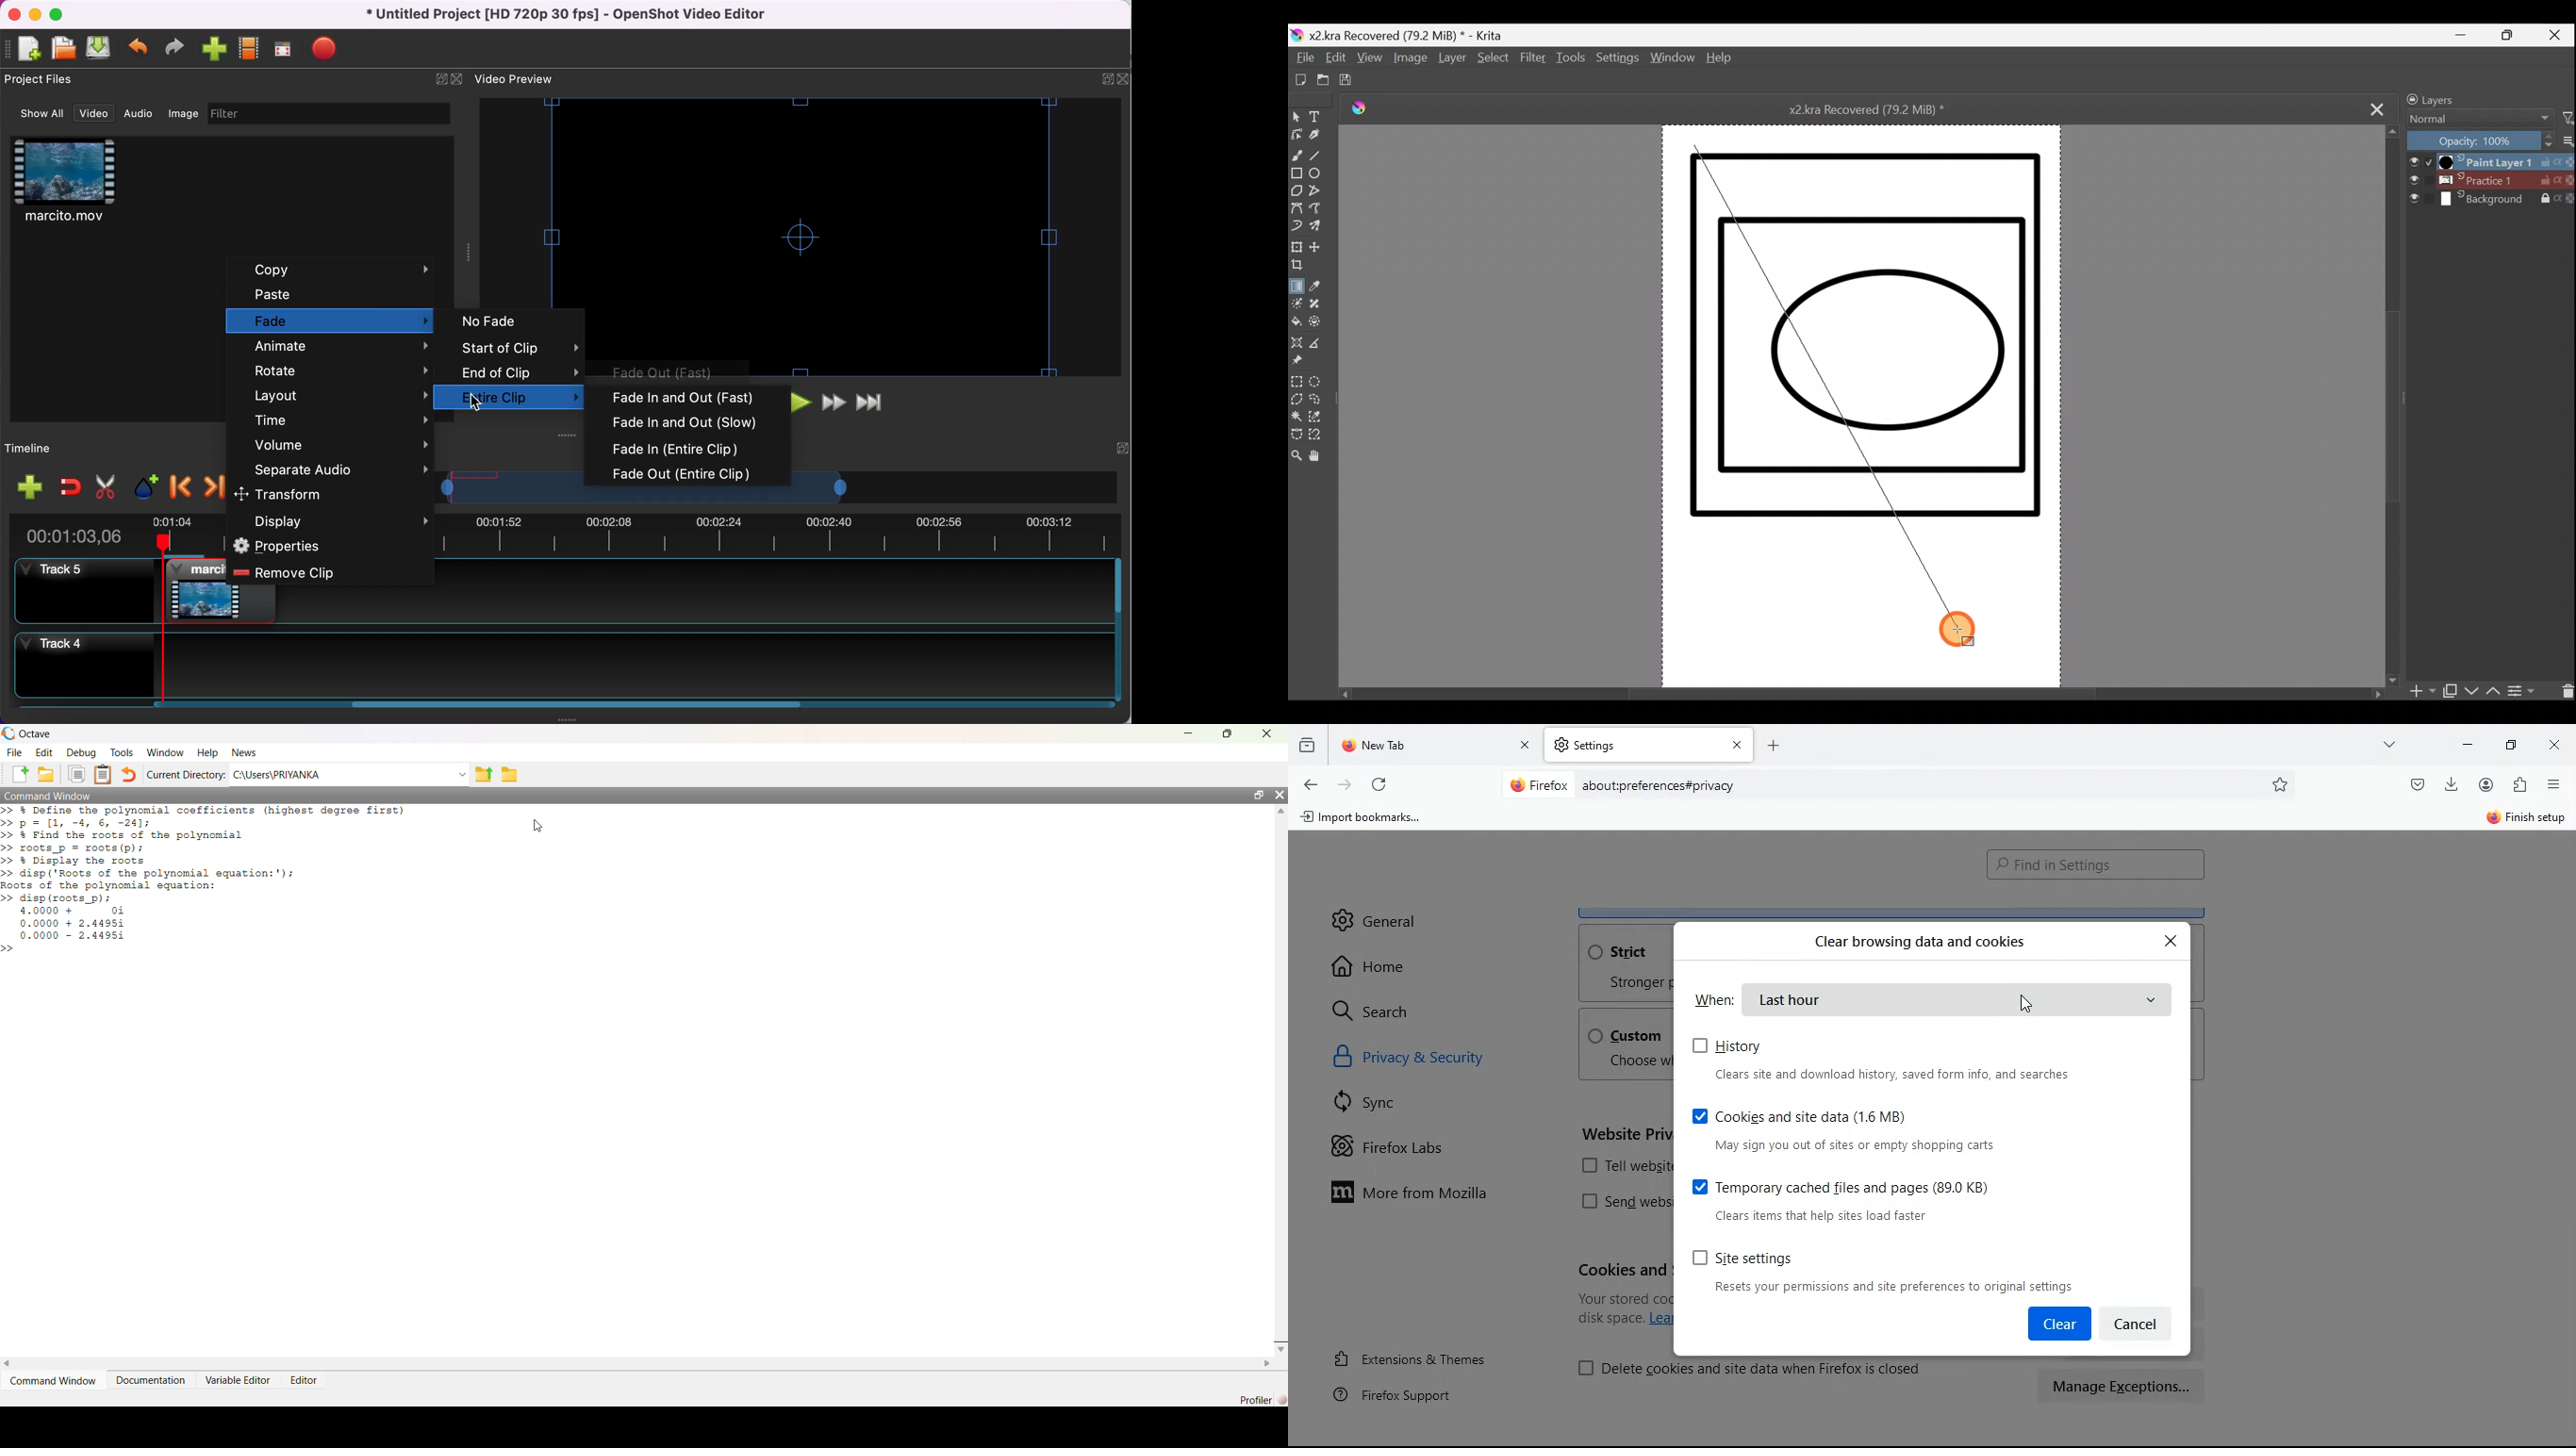 The height and width of the screenshot is (1456, 2576). What do you see at coordinates (2524, 819) in the screenshot?
I see `sign in` at bounding box center [2524, 819].